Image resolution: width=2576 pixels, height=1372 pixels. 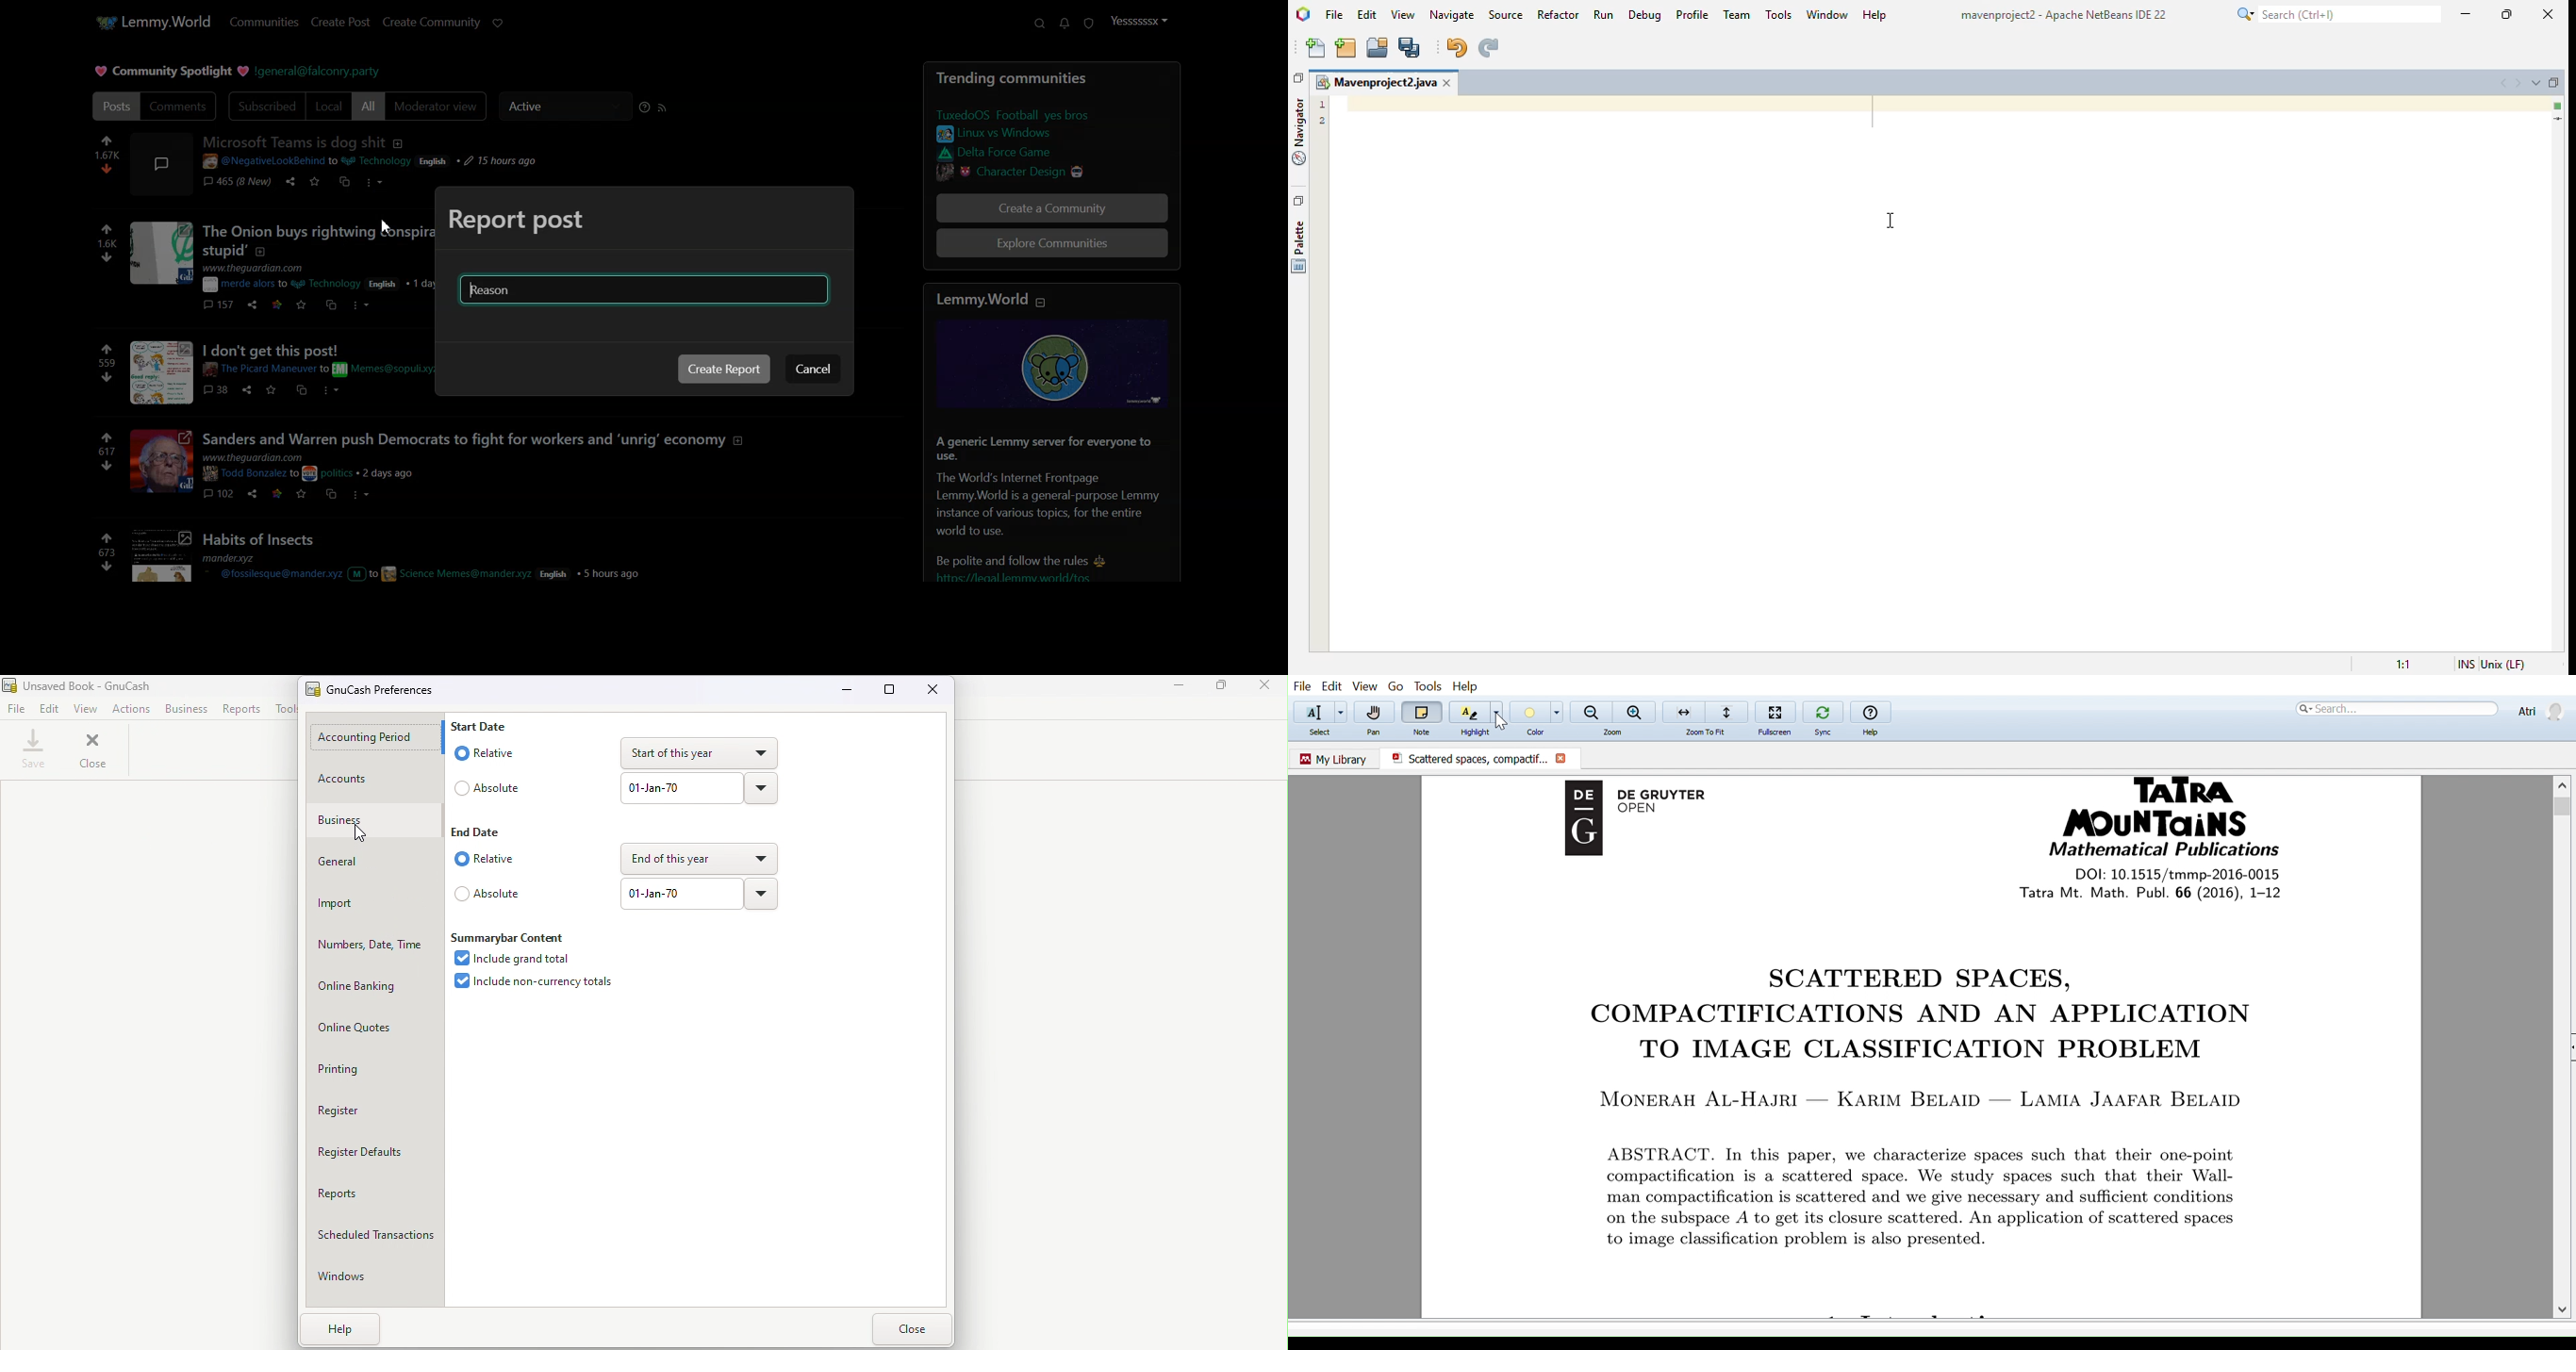 I want to click on Relative, so click(x=483, y=861).